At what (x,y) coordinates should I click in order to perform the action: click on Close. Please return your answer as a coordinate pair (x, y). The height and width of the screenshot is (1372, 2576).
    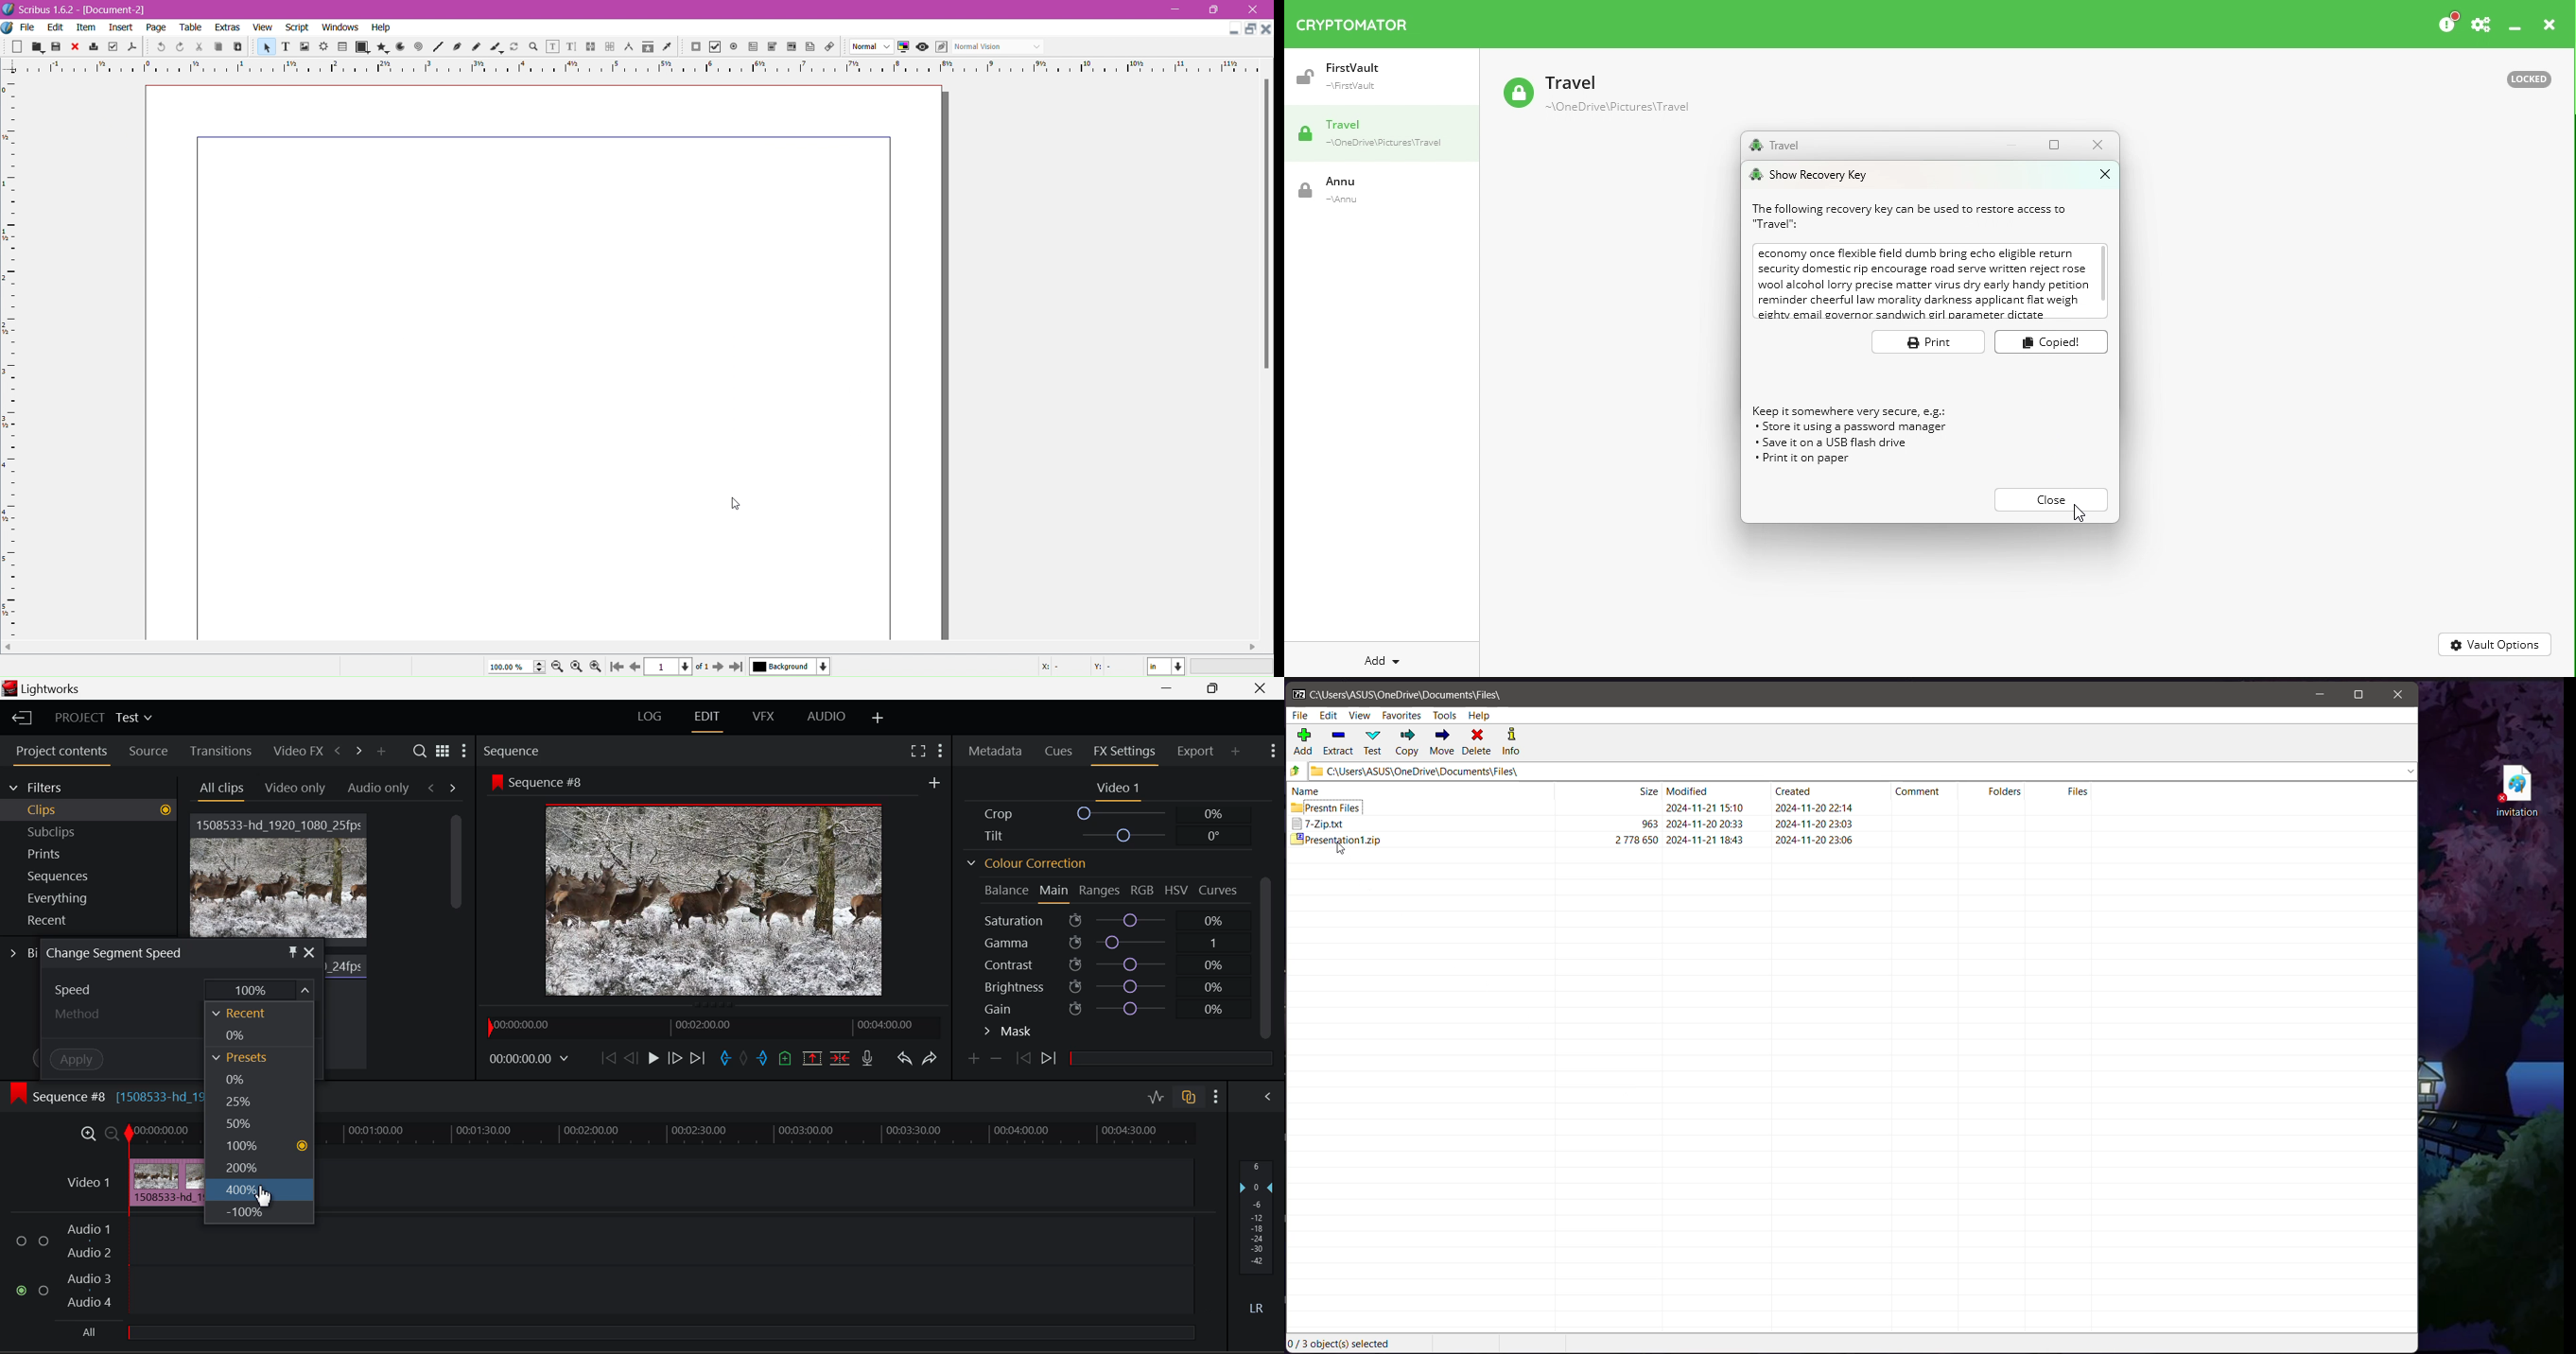
    Looking at the image, I should click on (310, 953).